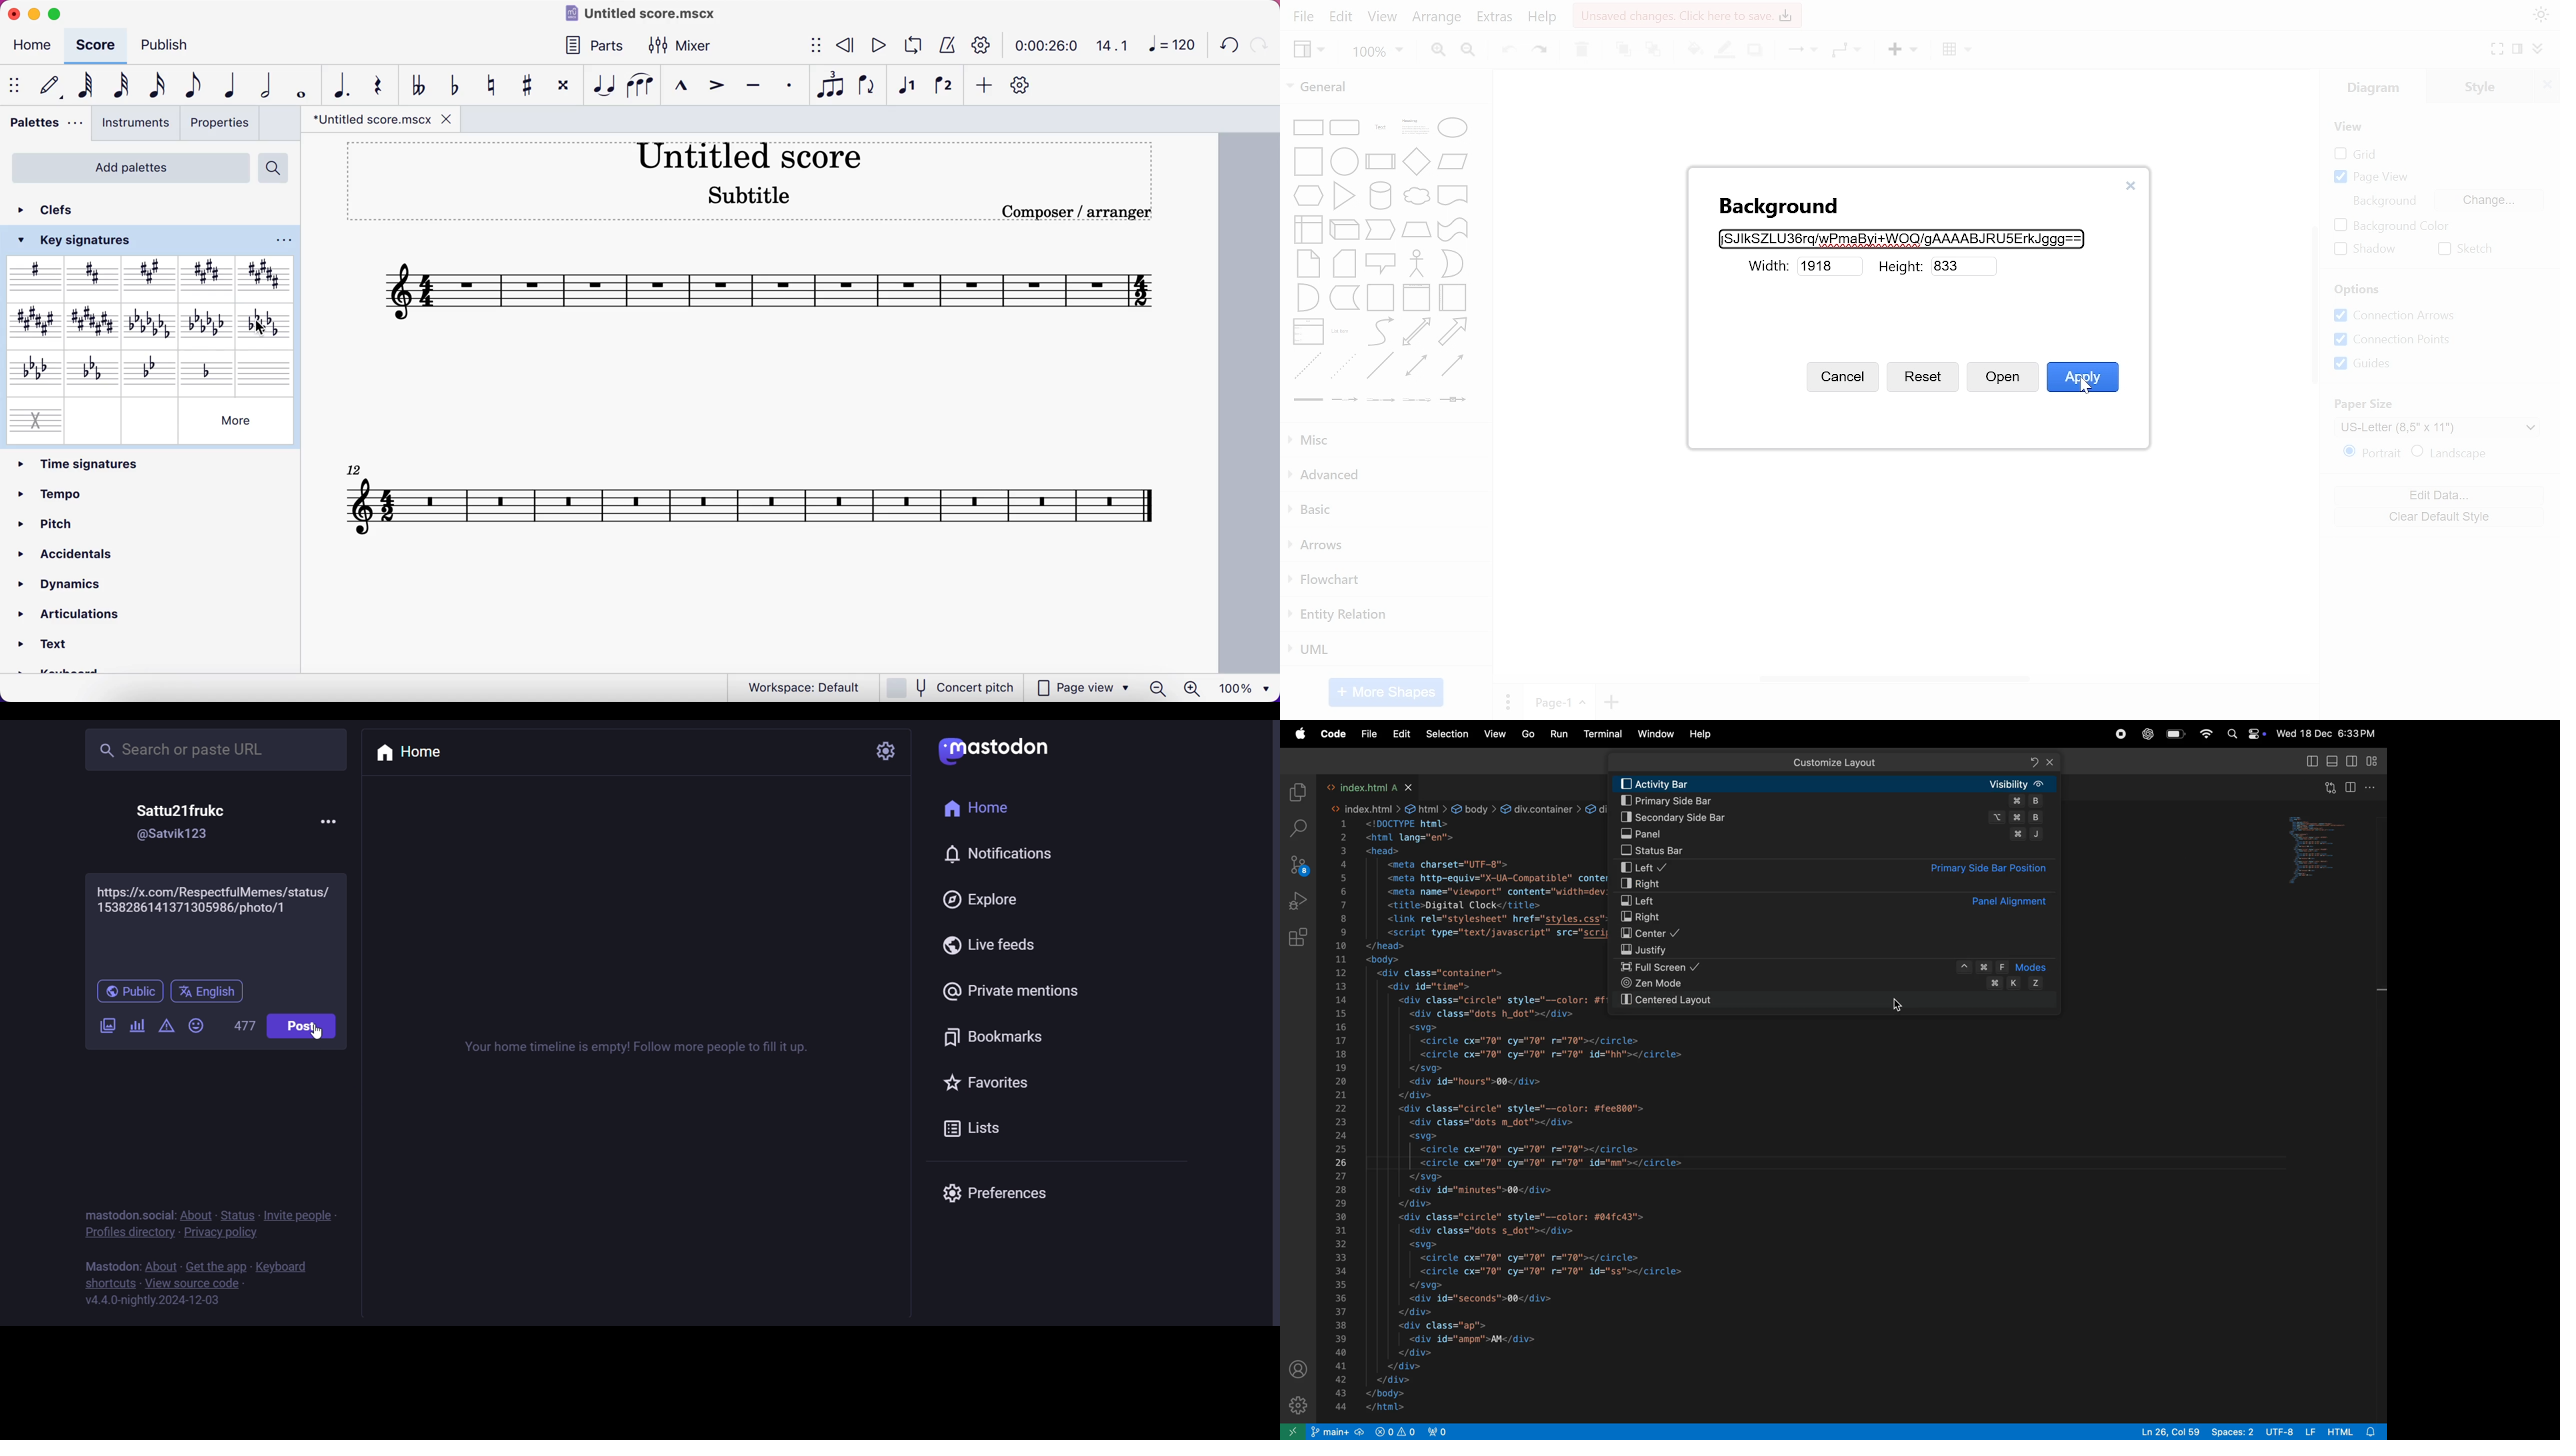 Image resolution: width=2576 pixels, height=1456 pixels. What do you see at coordinates (32, 372) in the screenshot?
I see `F minor` at bounding box center [32, 372].